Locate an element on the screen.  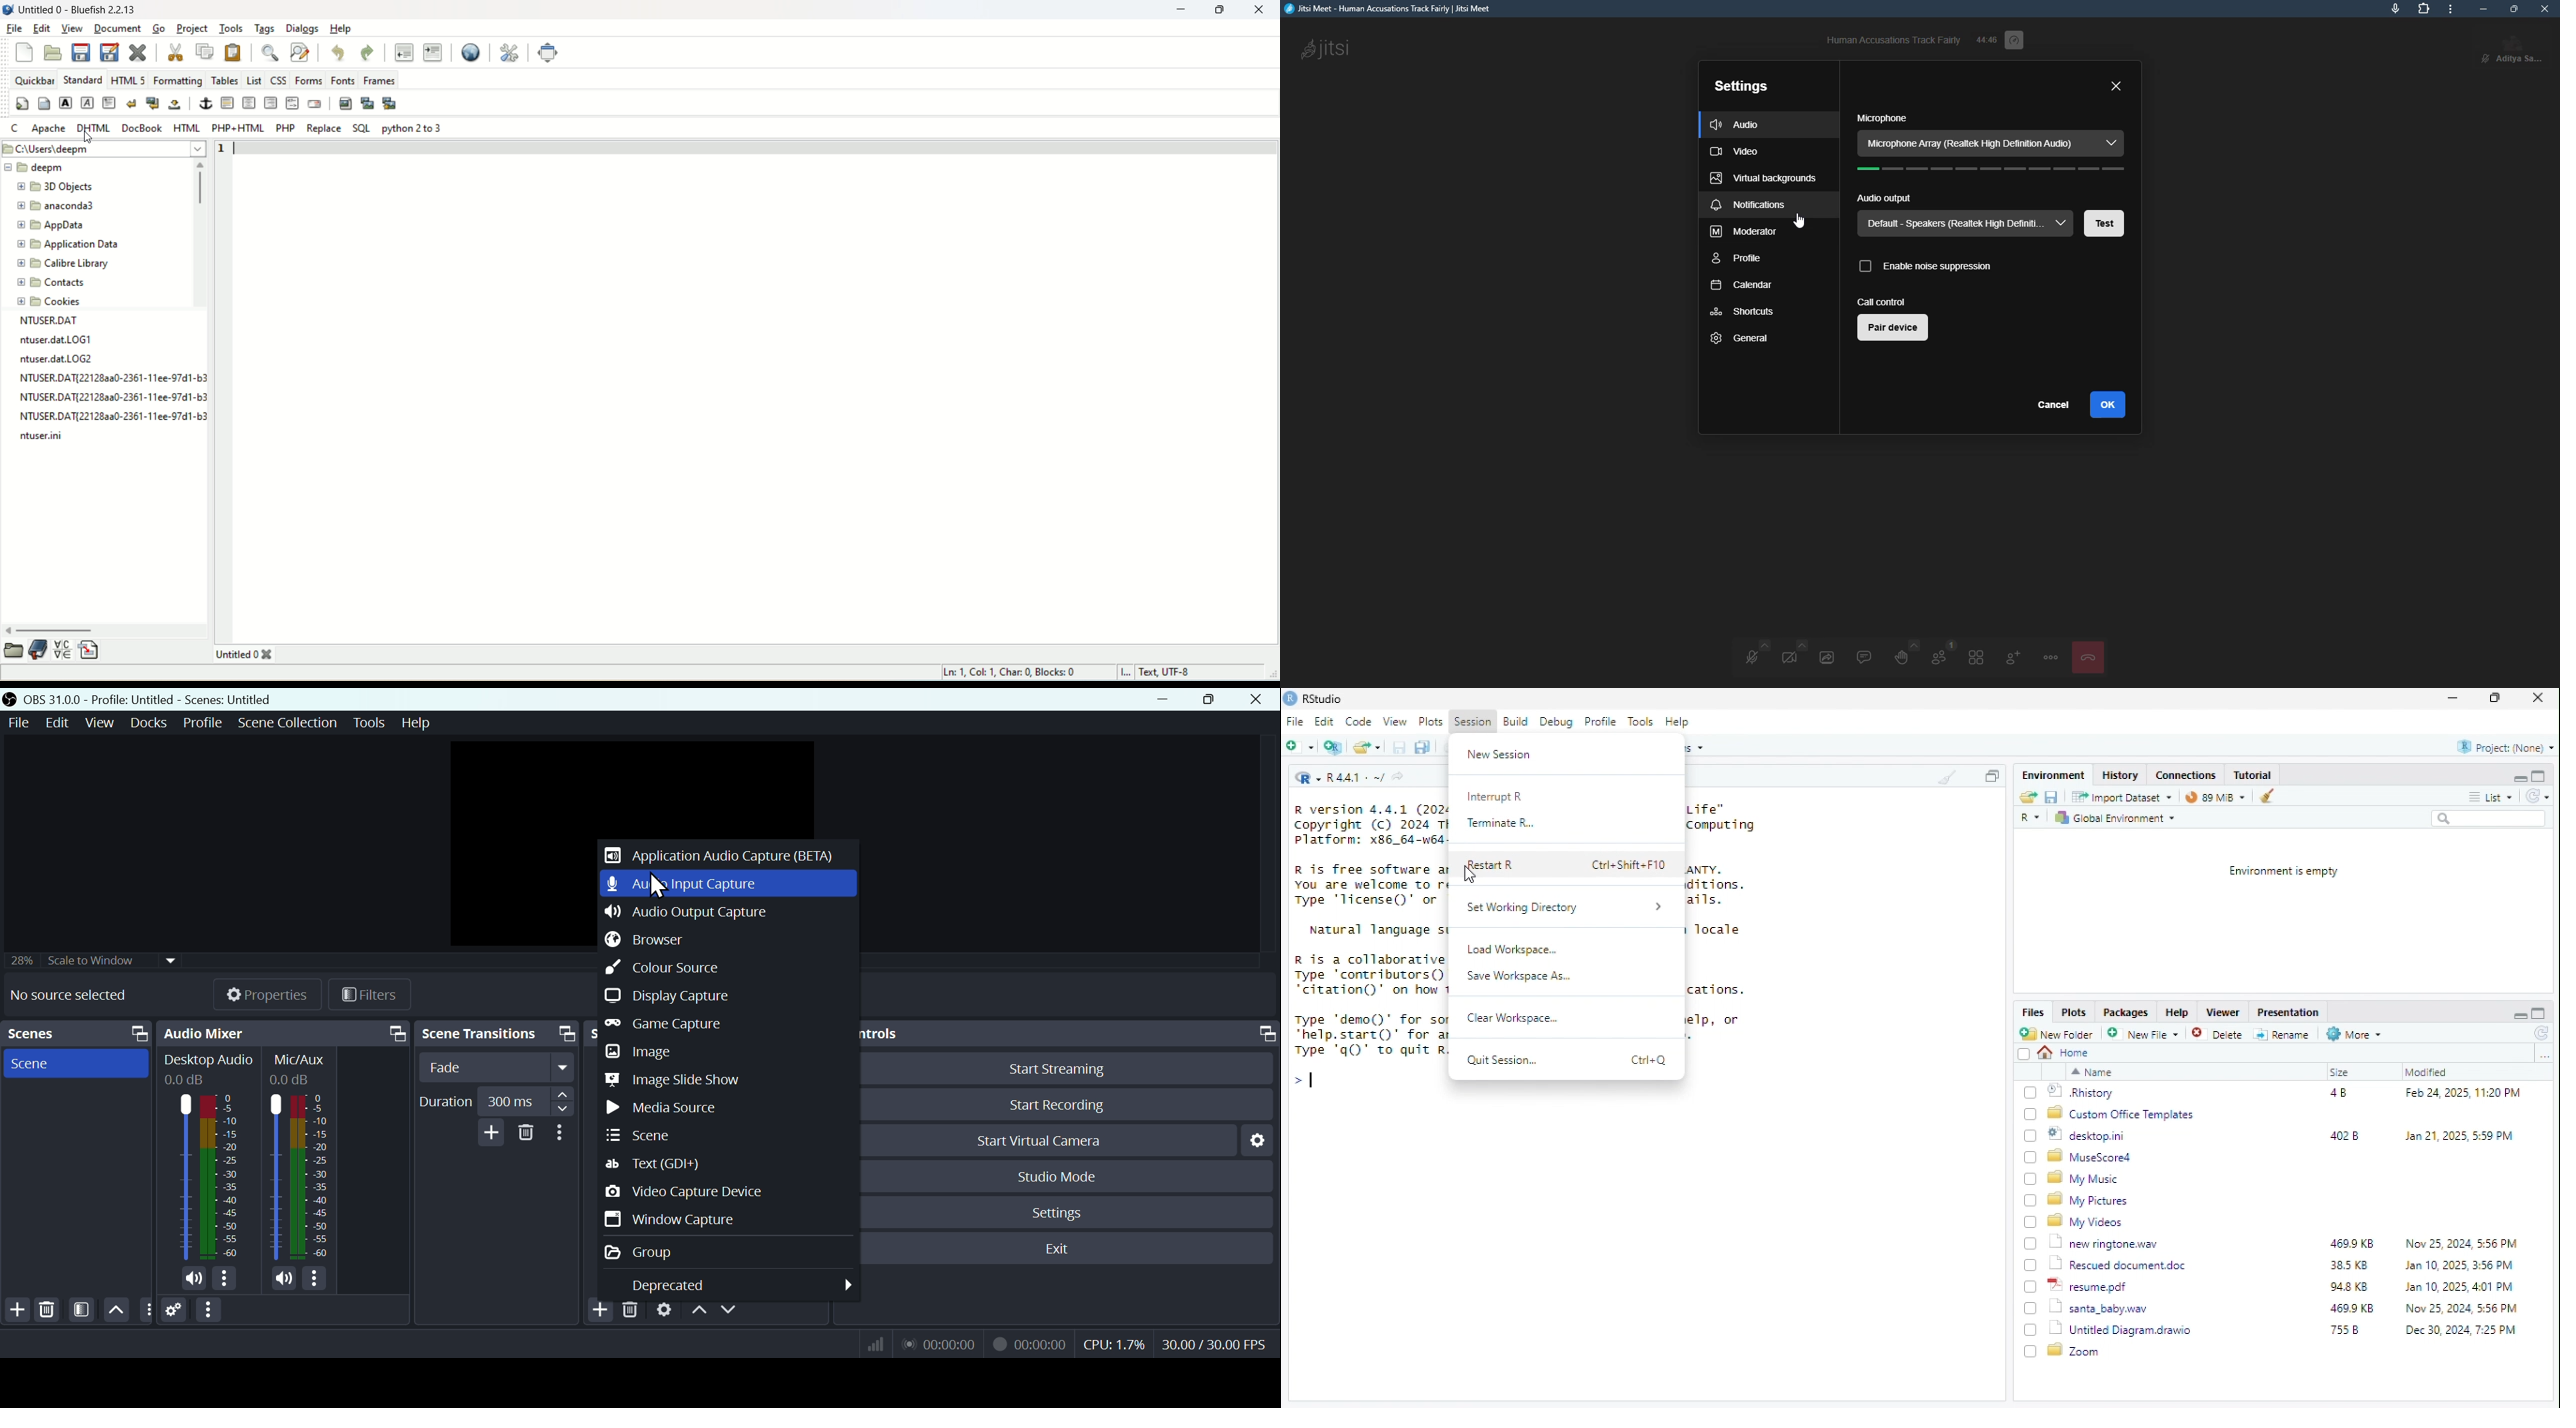
search box is located at coordinates (2489, 818).